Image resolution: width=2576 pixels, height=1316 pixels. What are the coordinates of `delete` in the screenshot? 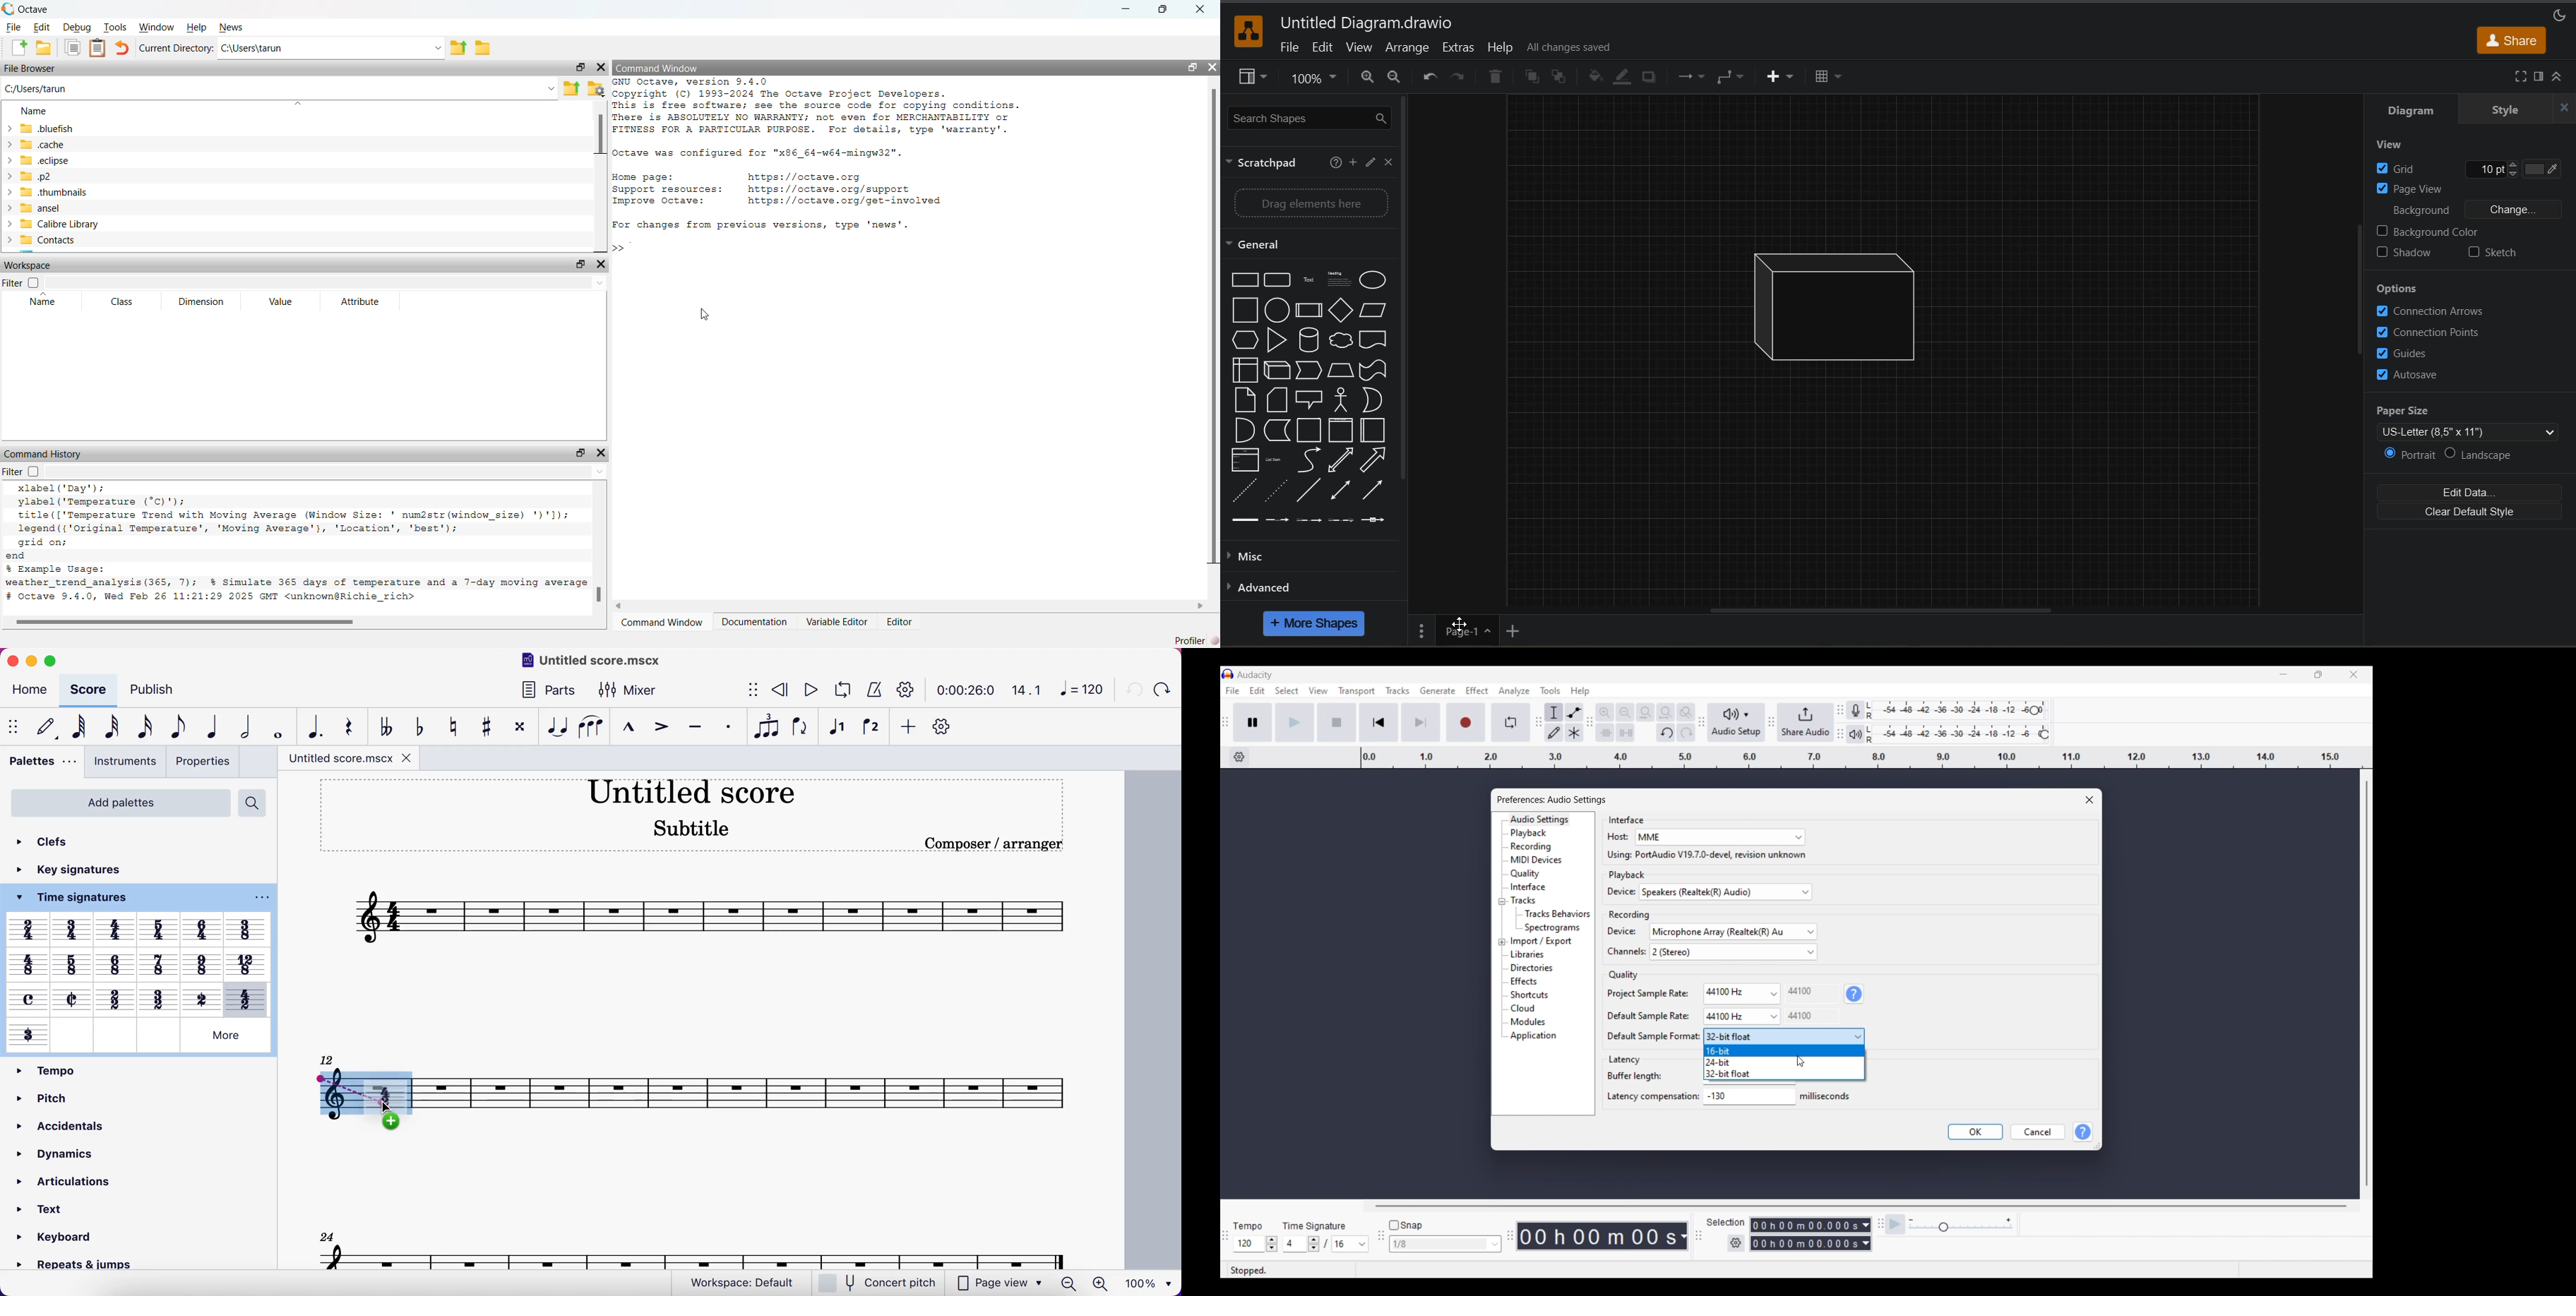 It's located at (1494, 78).